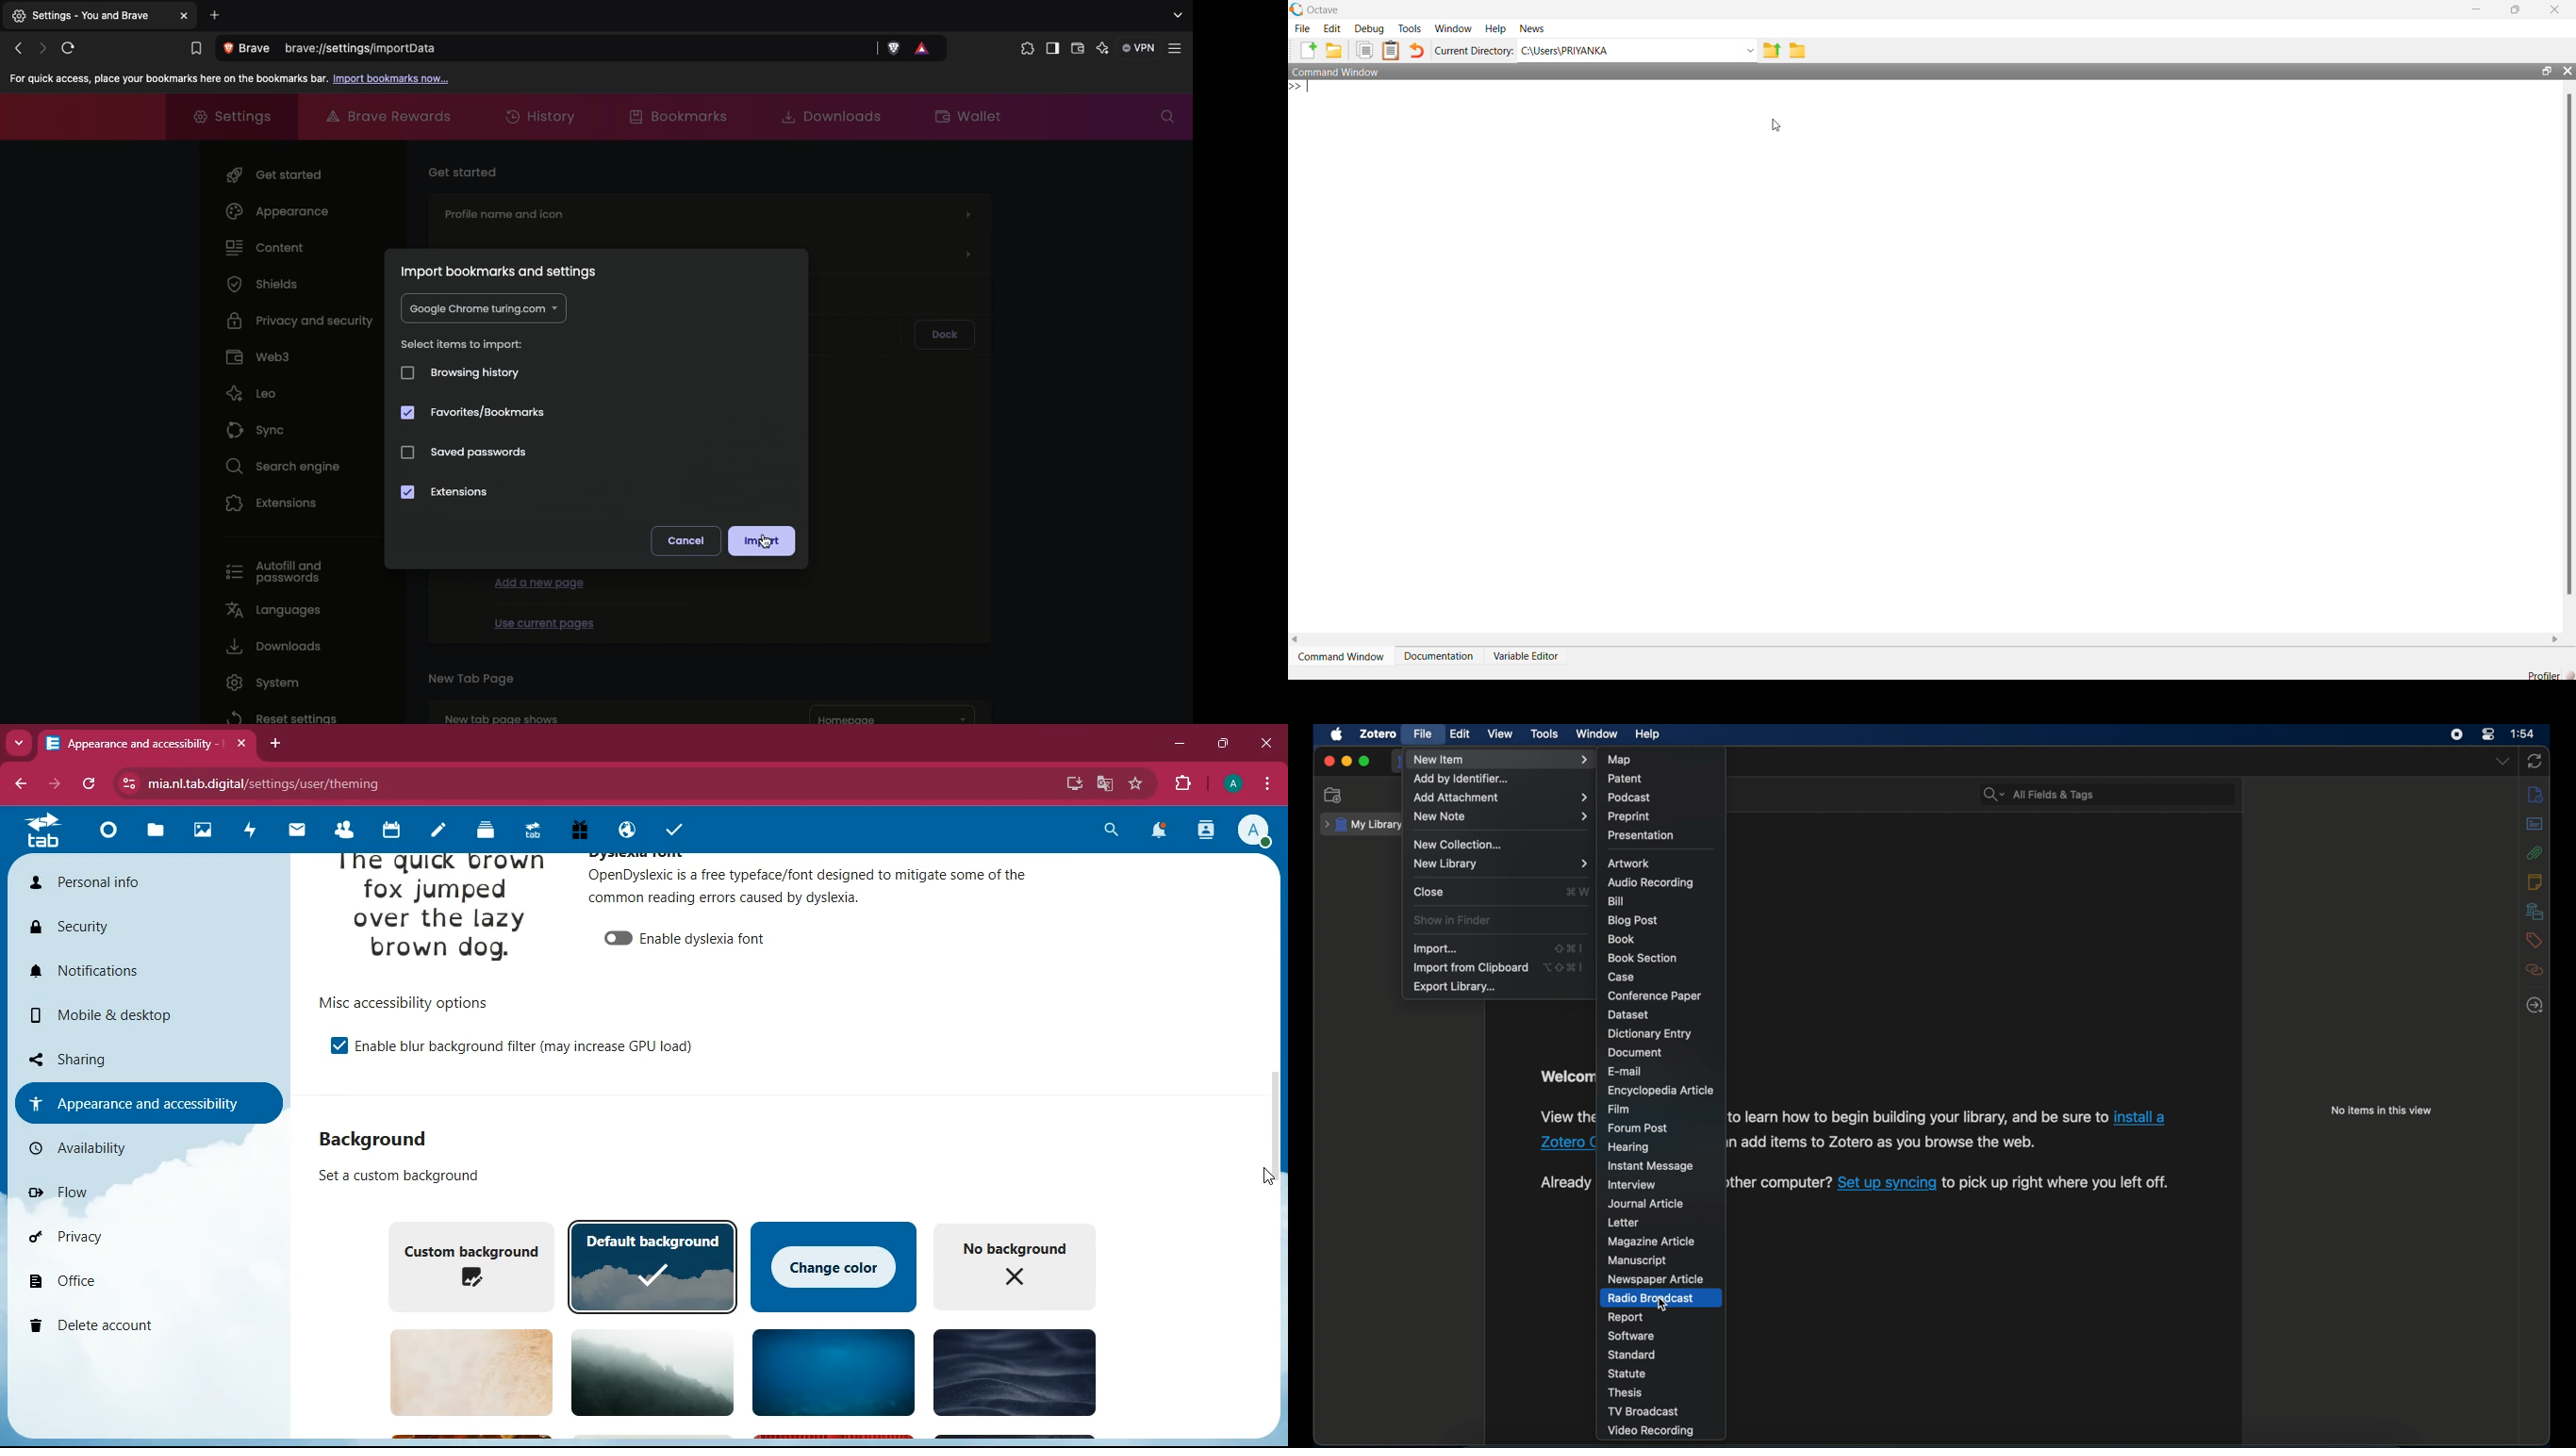  Describe the element at coordinates (504, 271) in the screenshot. I see `Import bookmarks and settings` at that location.